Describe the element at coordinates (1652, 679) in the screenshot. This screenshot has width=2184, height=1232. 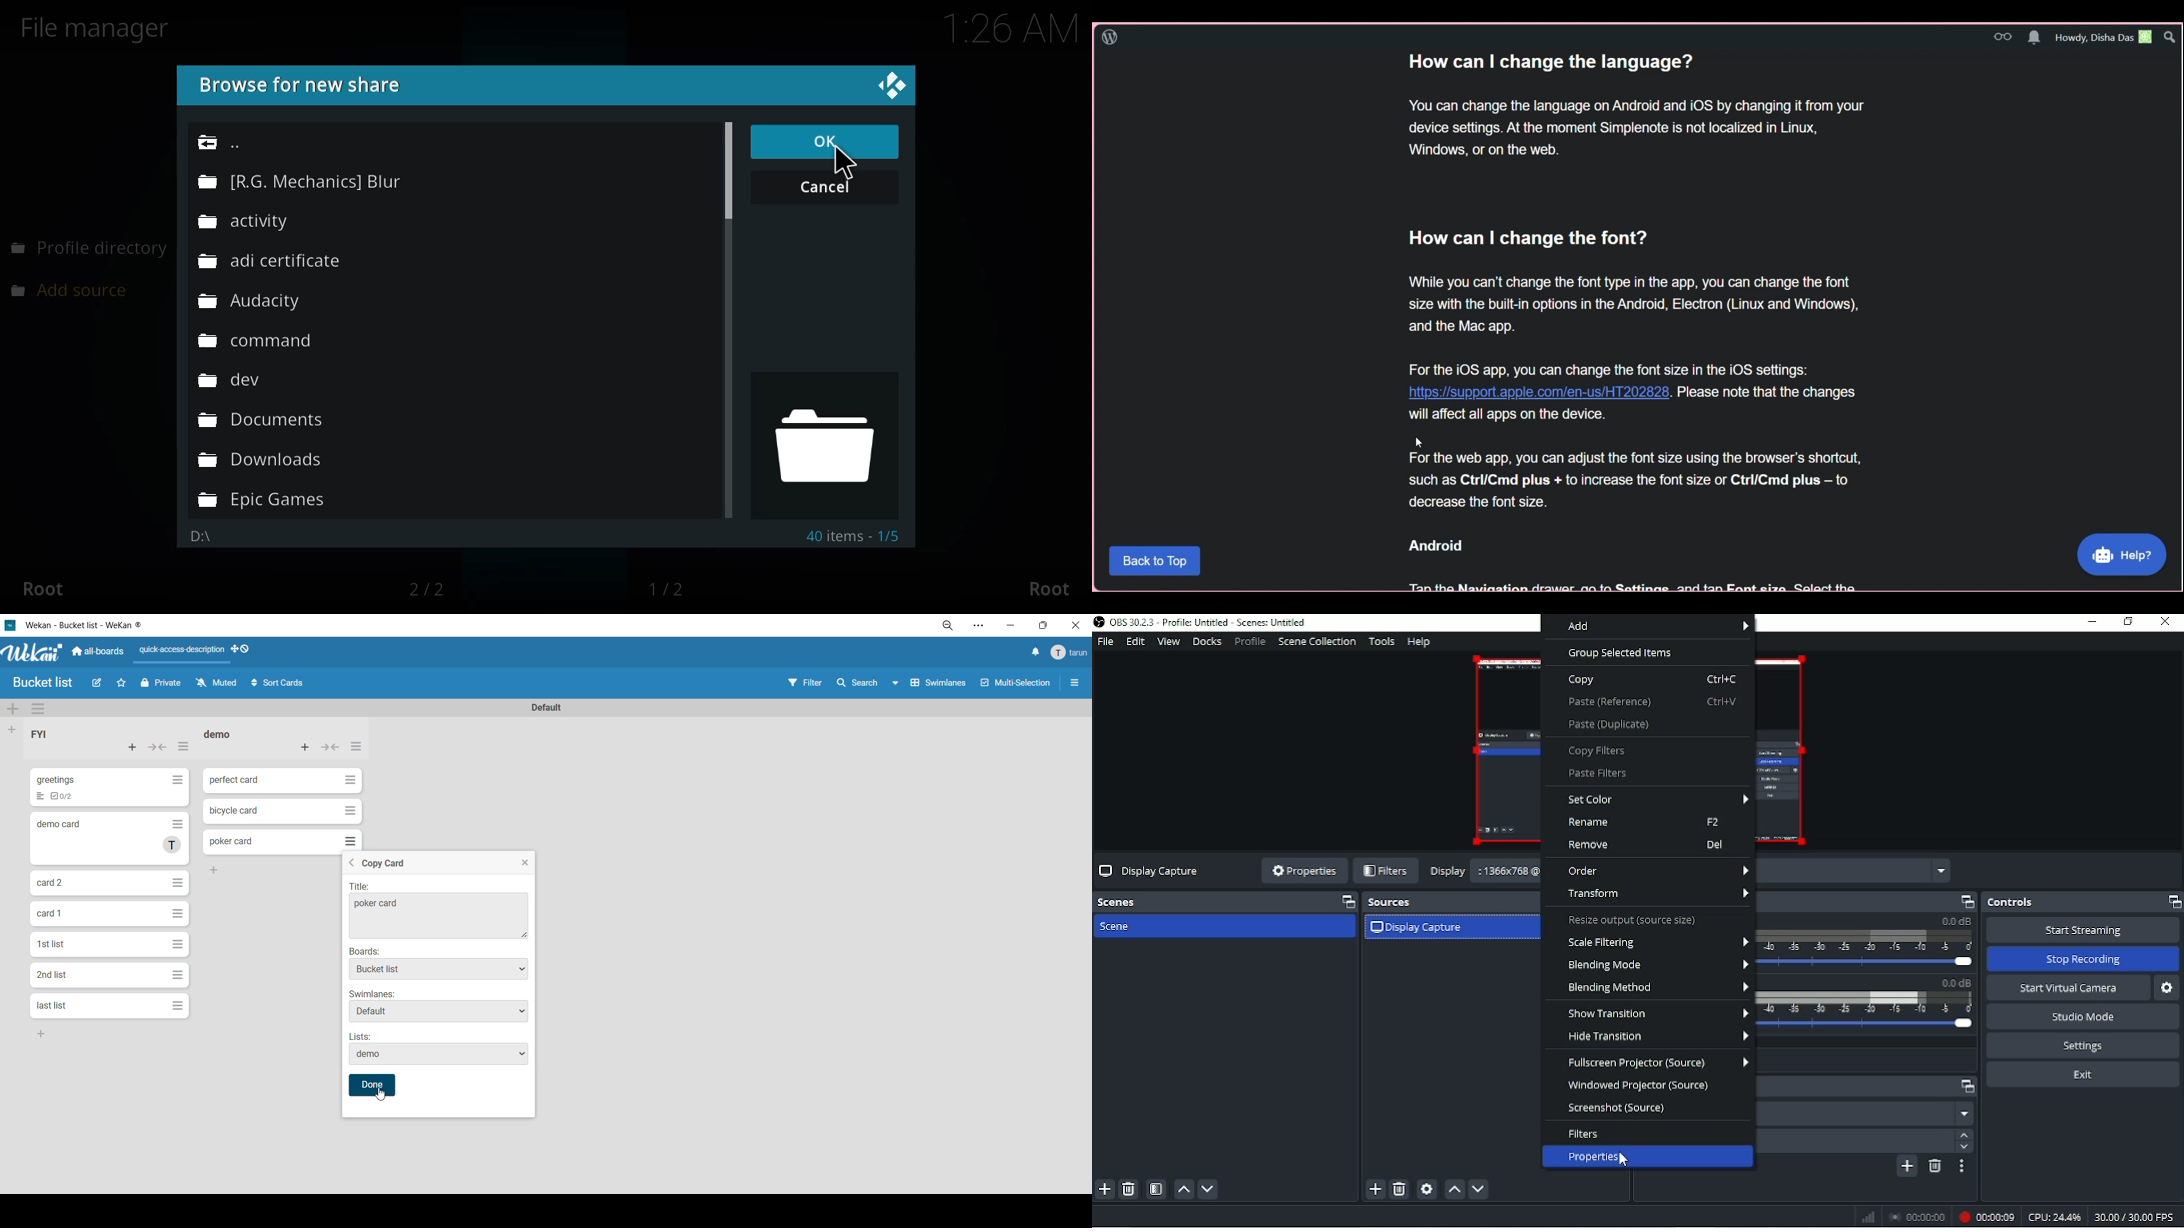
I see `Copy` at that location.